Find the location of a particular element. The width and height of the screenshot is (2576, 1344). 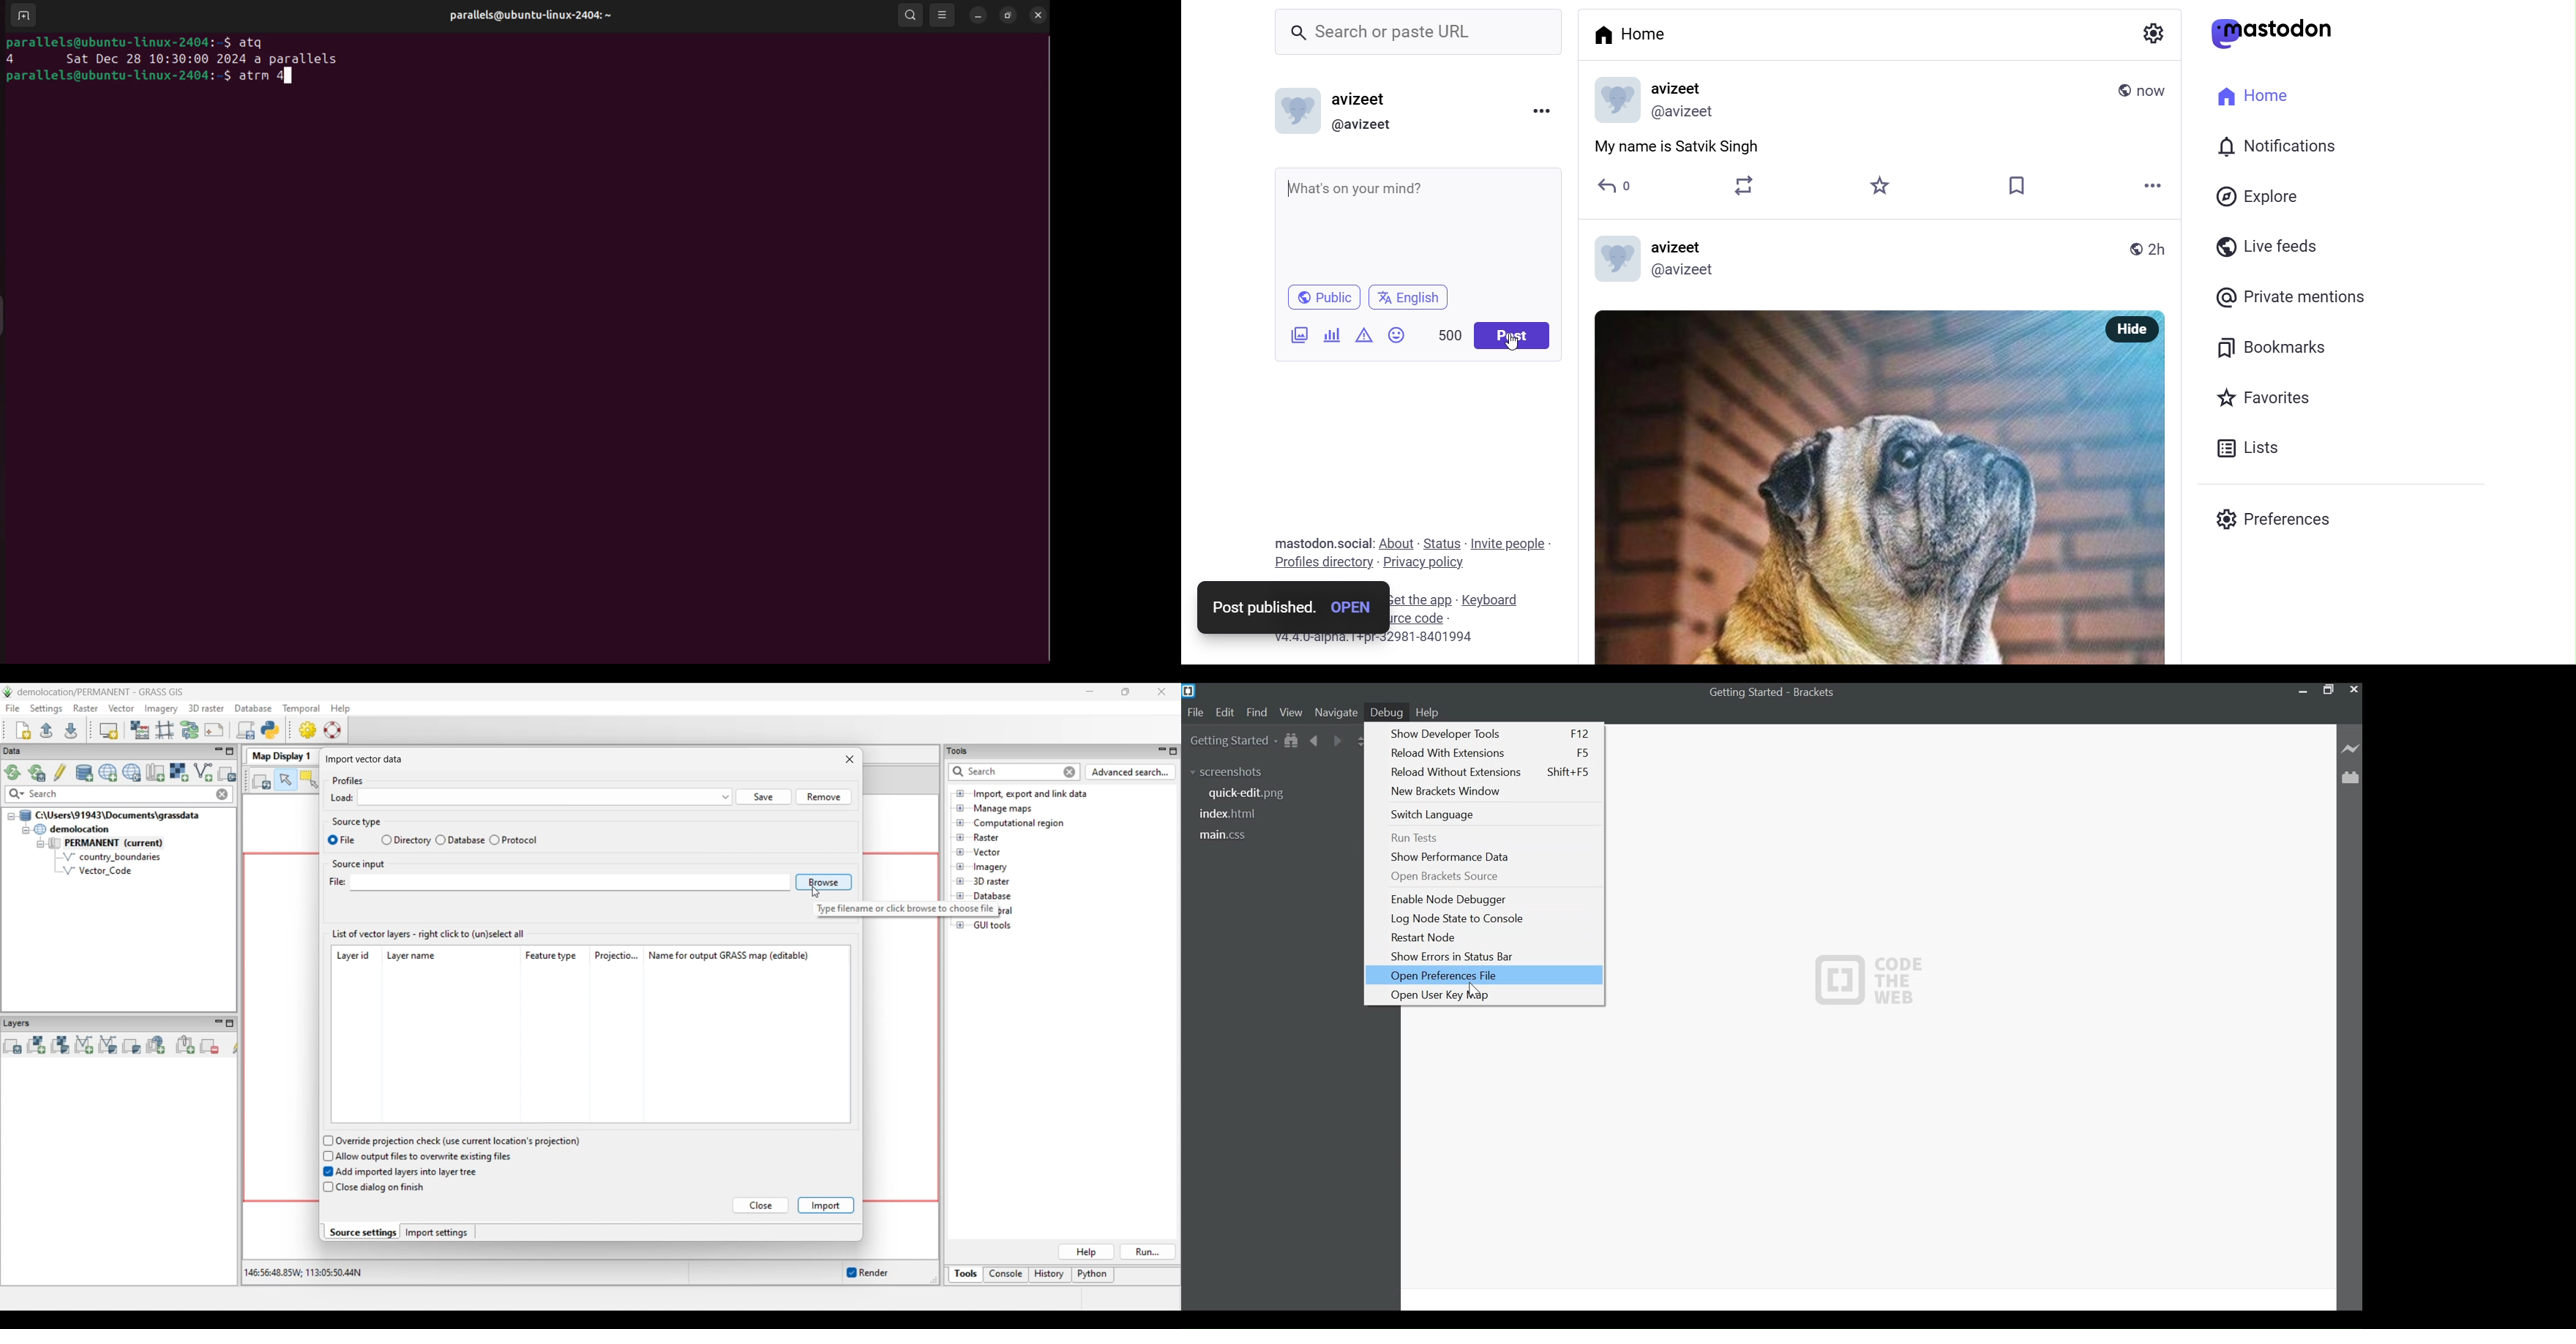

screenshots is located at coordinates (1226, 771).